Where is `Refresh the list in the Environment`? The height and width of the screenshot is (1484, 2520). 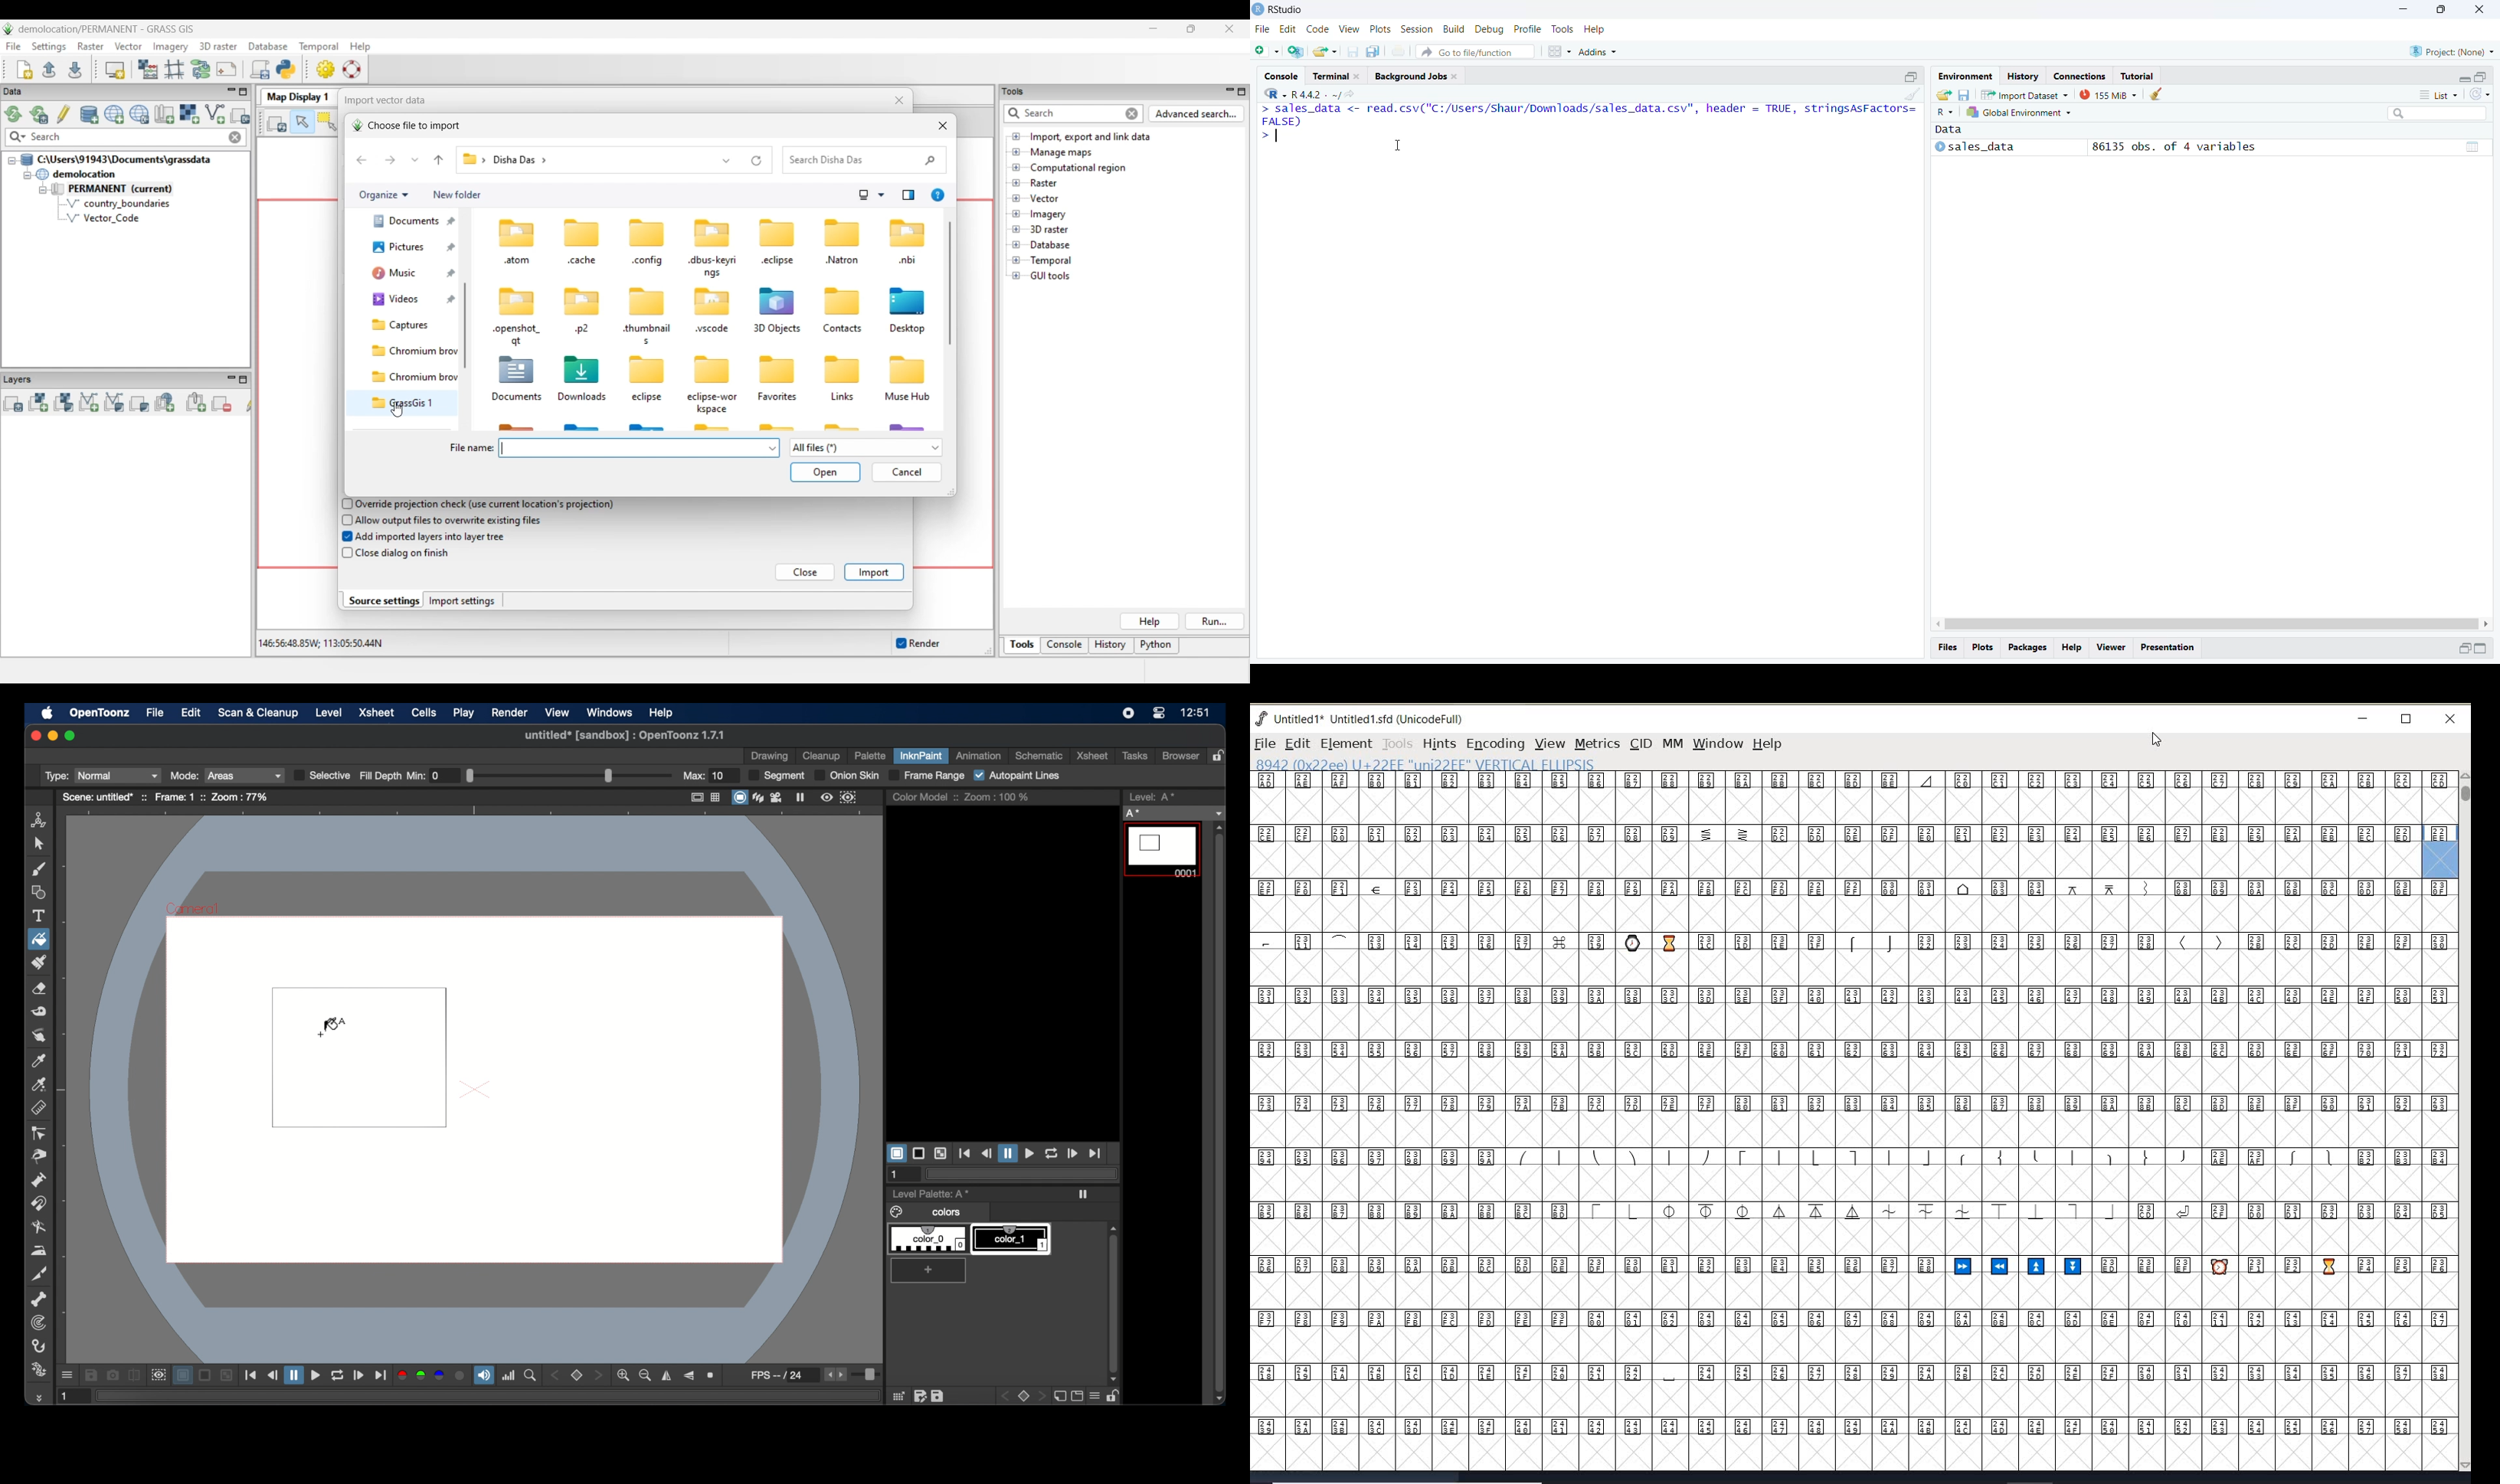
Refresh the list in the Environment is located at coordinates (2480, 96).